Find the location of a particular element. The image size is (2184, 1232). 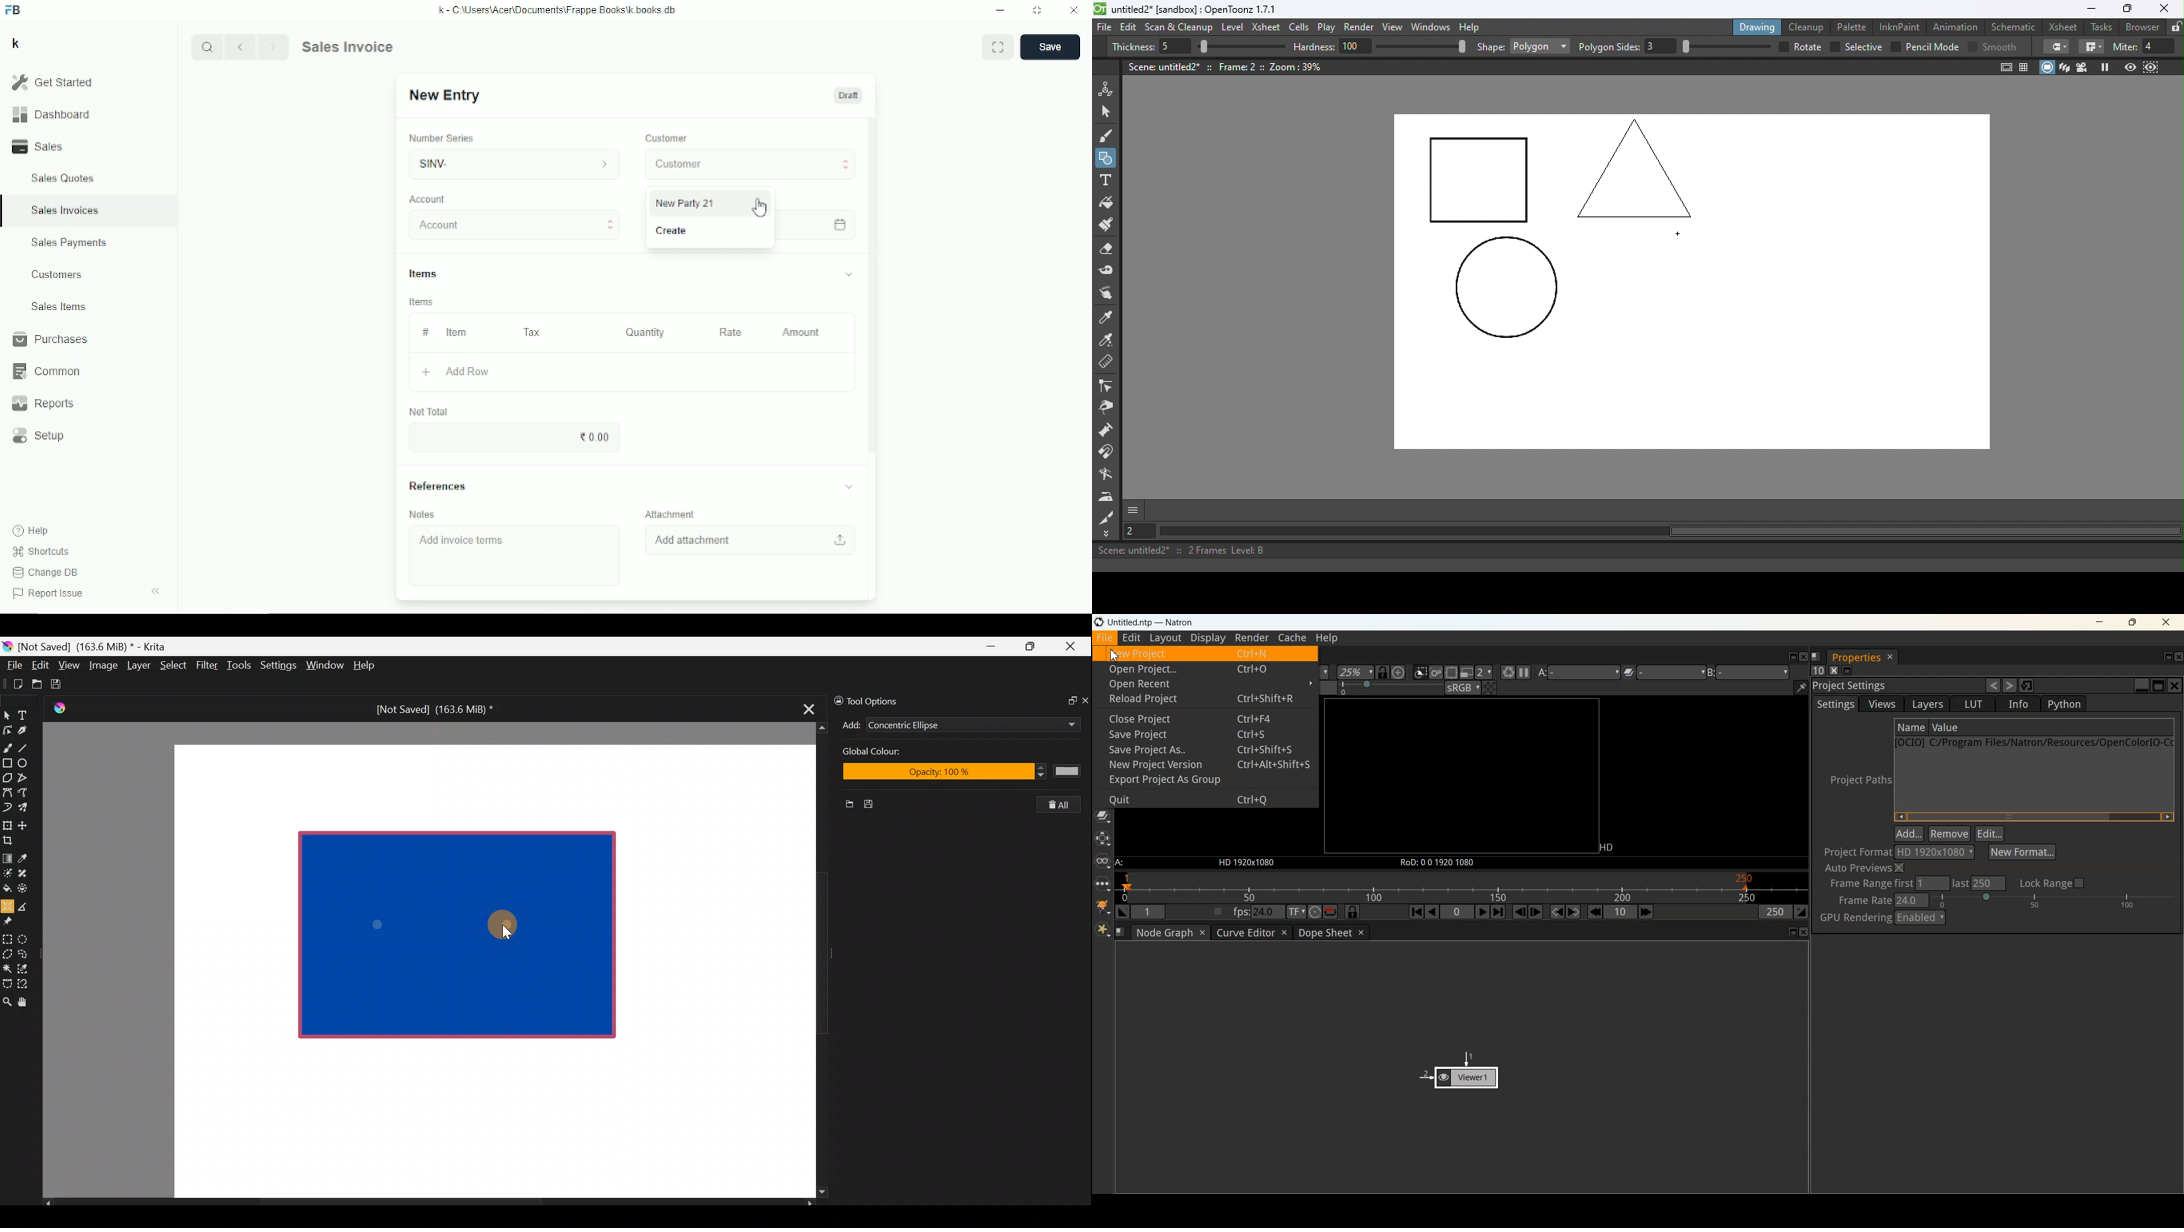

Toggle between form and full width is located at coordinates (998, 46).